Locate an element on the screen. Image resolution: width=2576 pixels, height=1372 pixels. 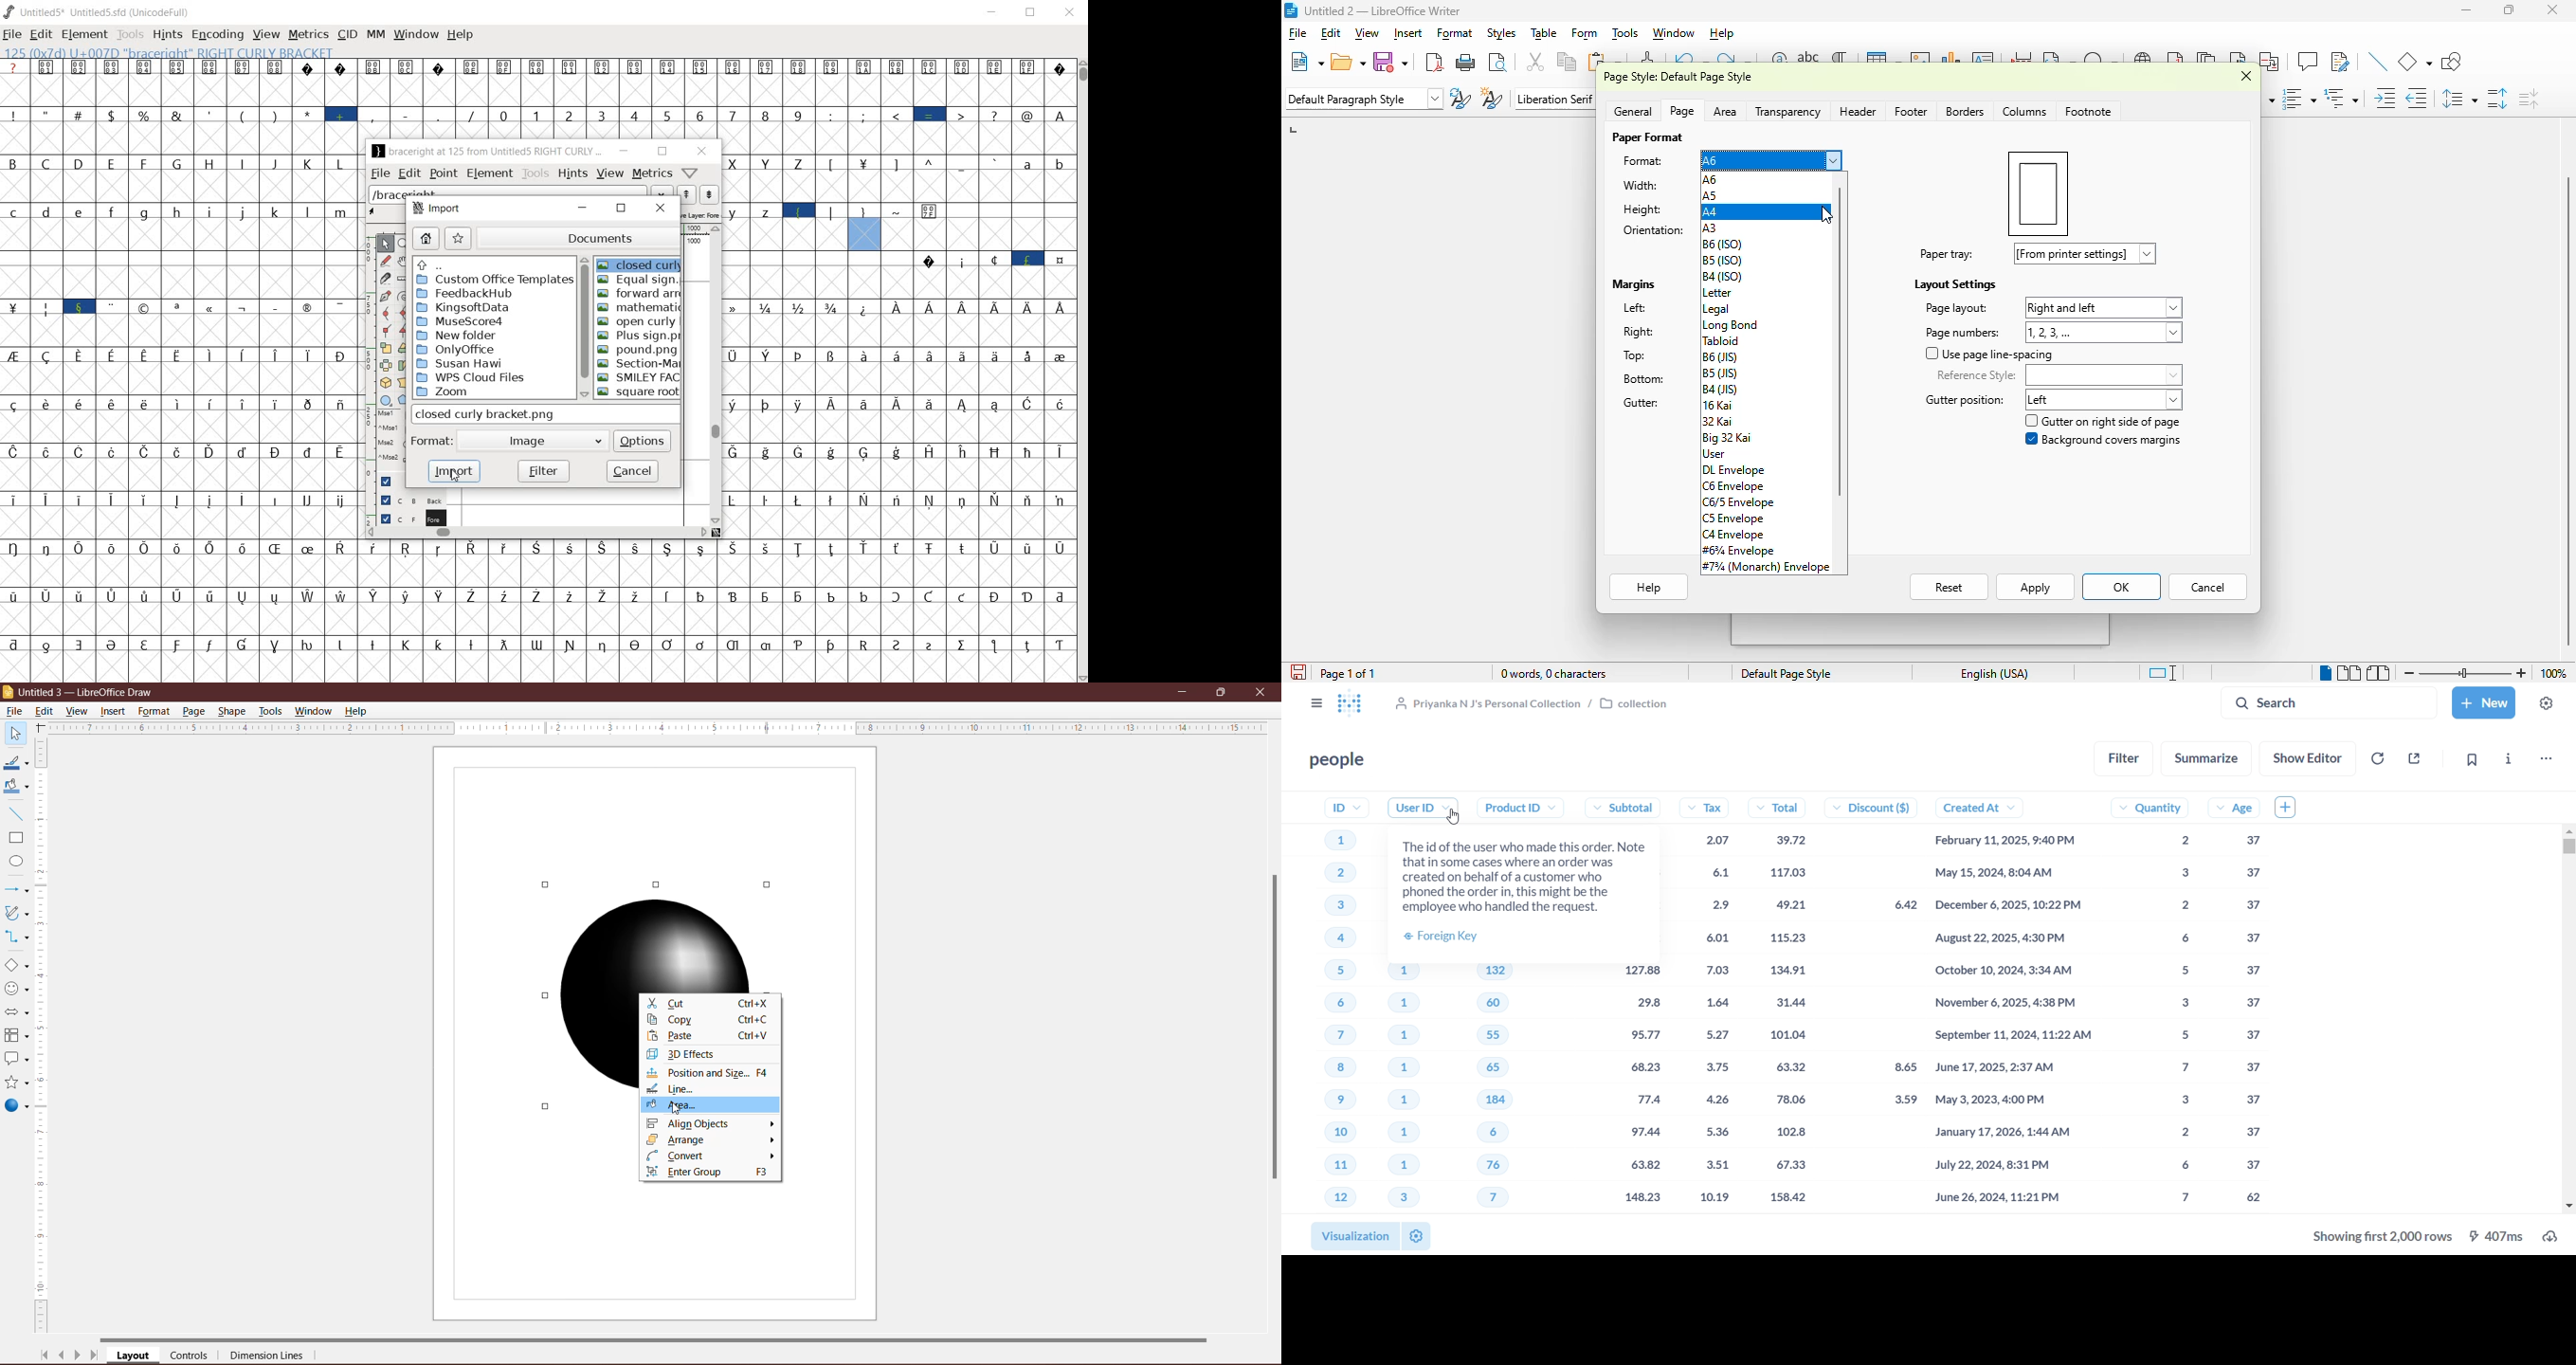
book view is located at coordinates (2377, 673).